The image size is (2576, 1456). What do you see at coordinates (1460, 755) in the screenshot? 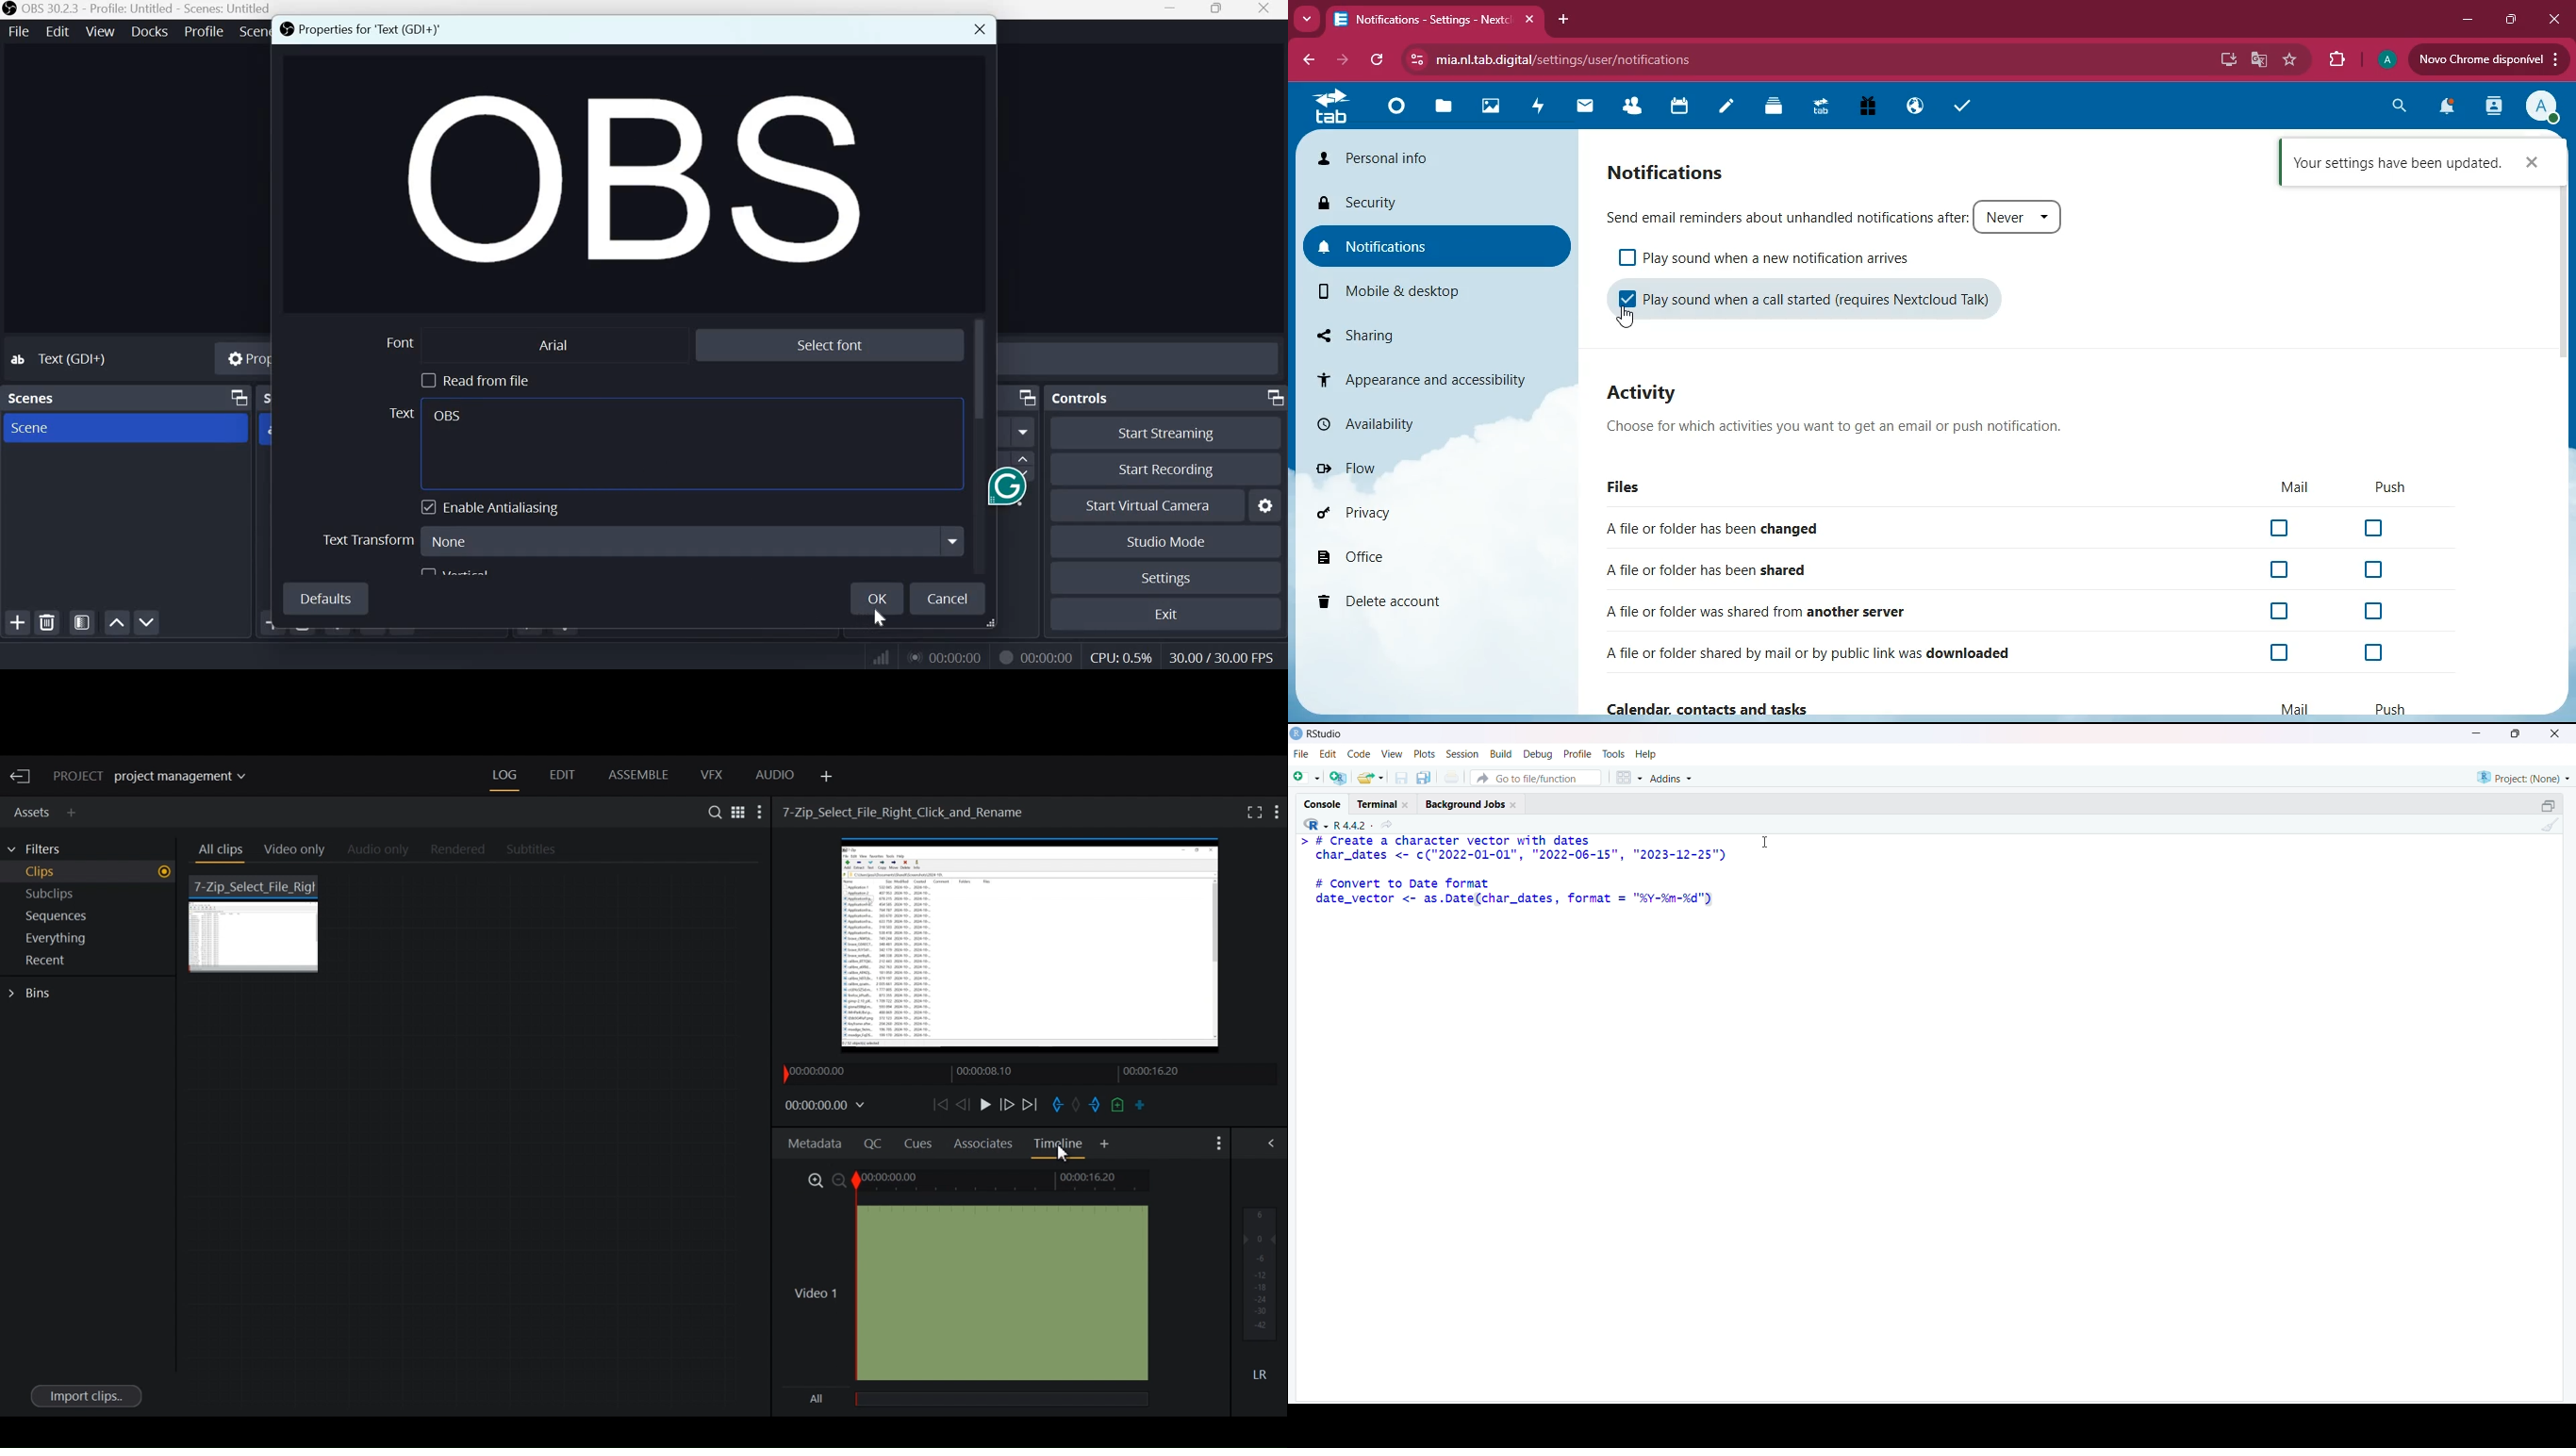
I see `Session` at bounding box center [1460, 755].